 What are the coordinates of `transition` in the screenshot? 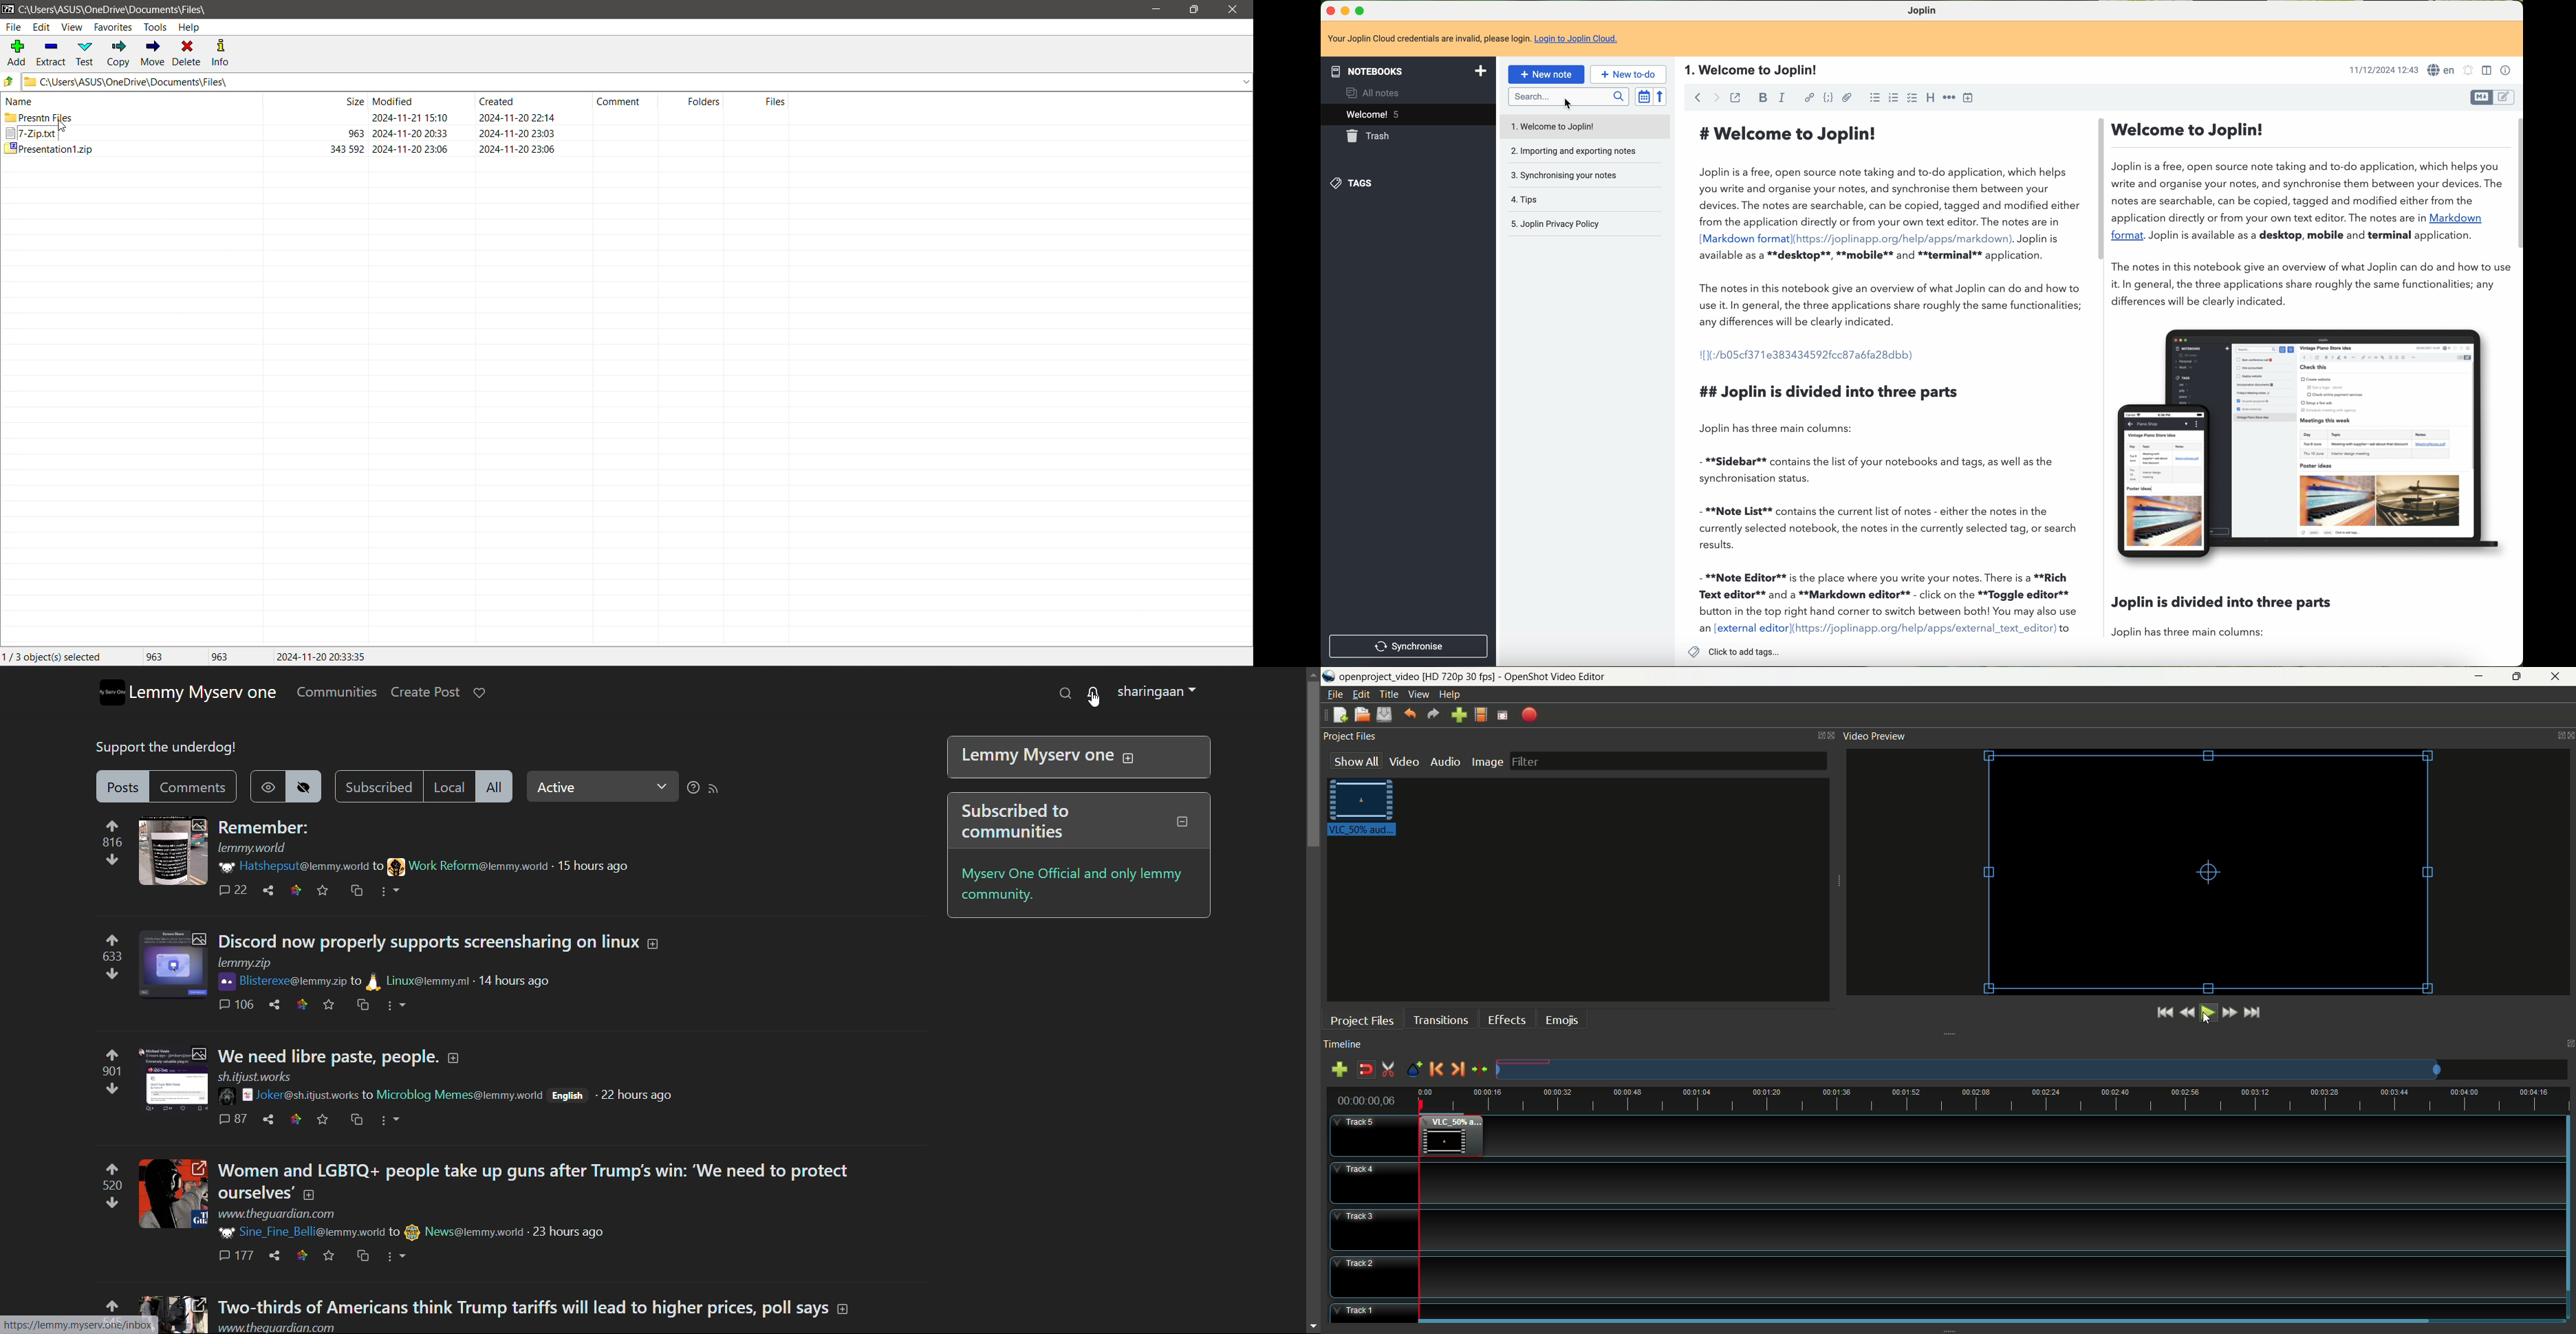 It's located at (1440, 1019).